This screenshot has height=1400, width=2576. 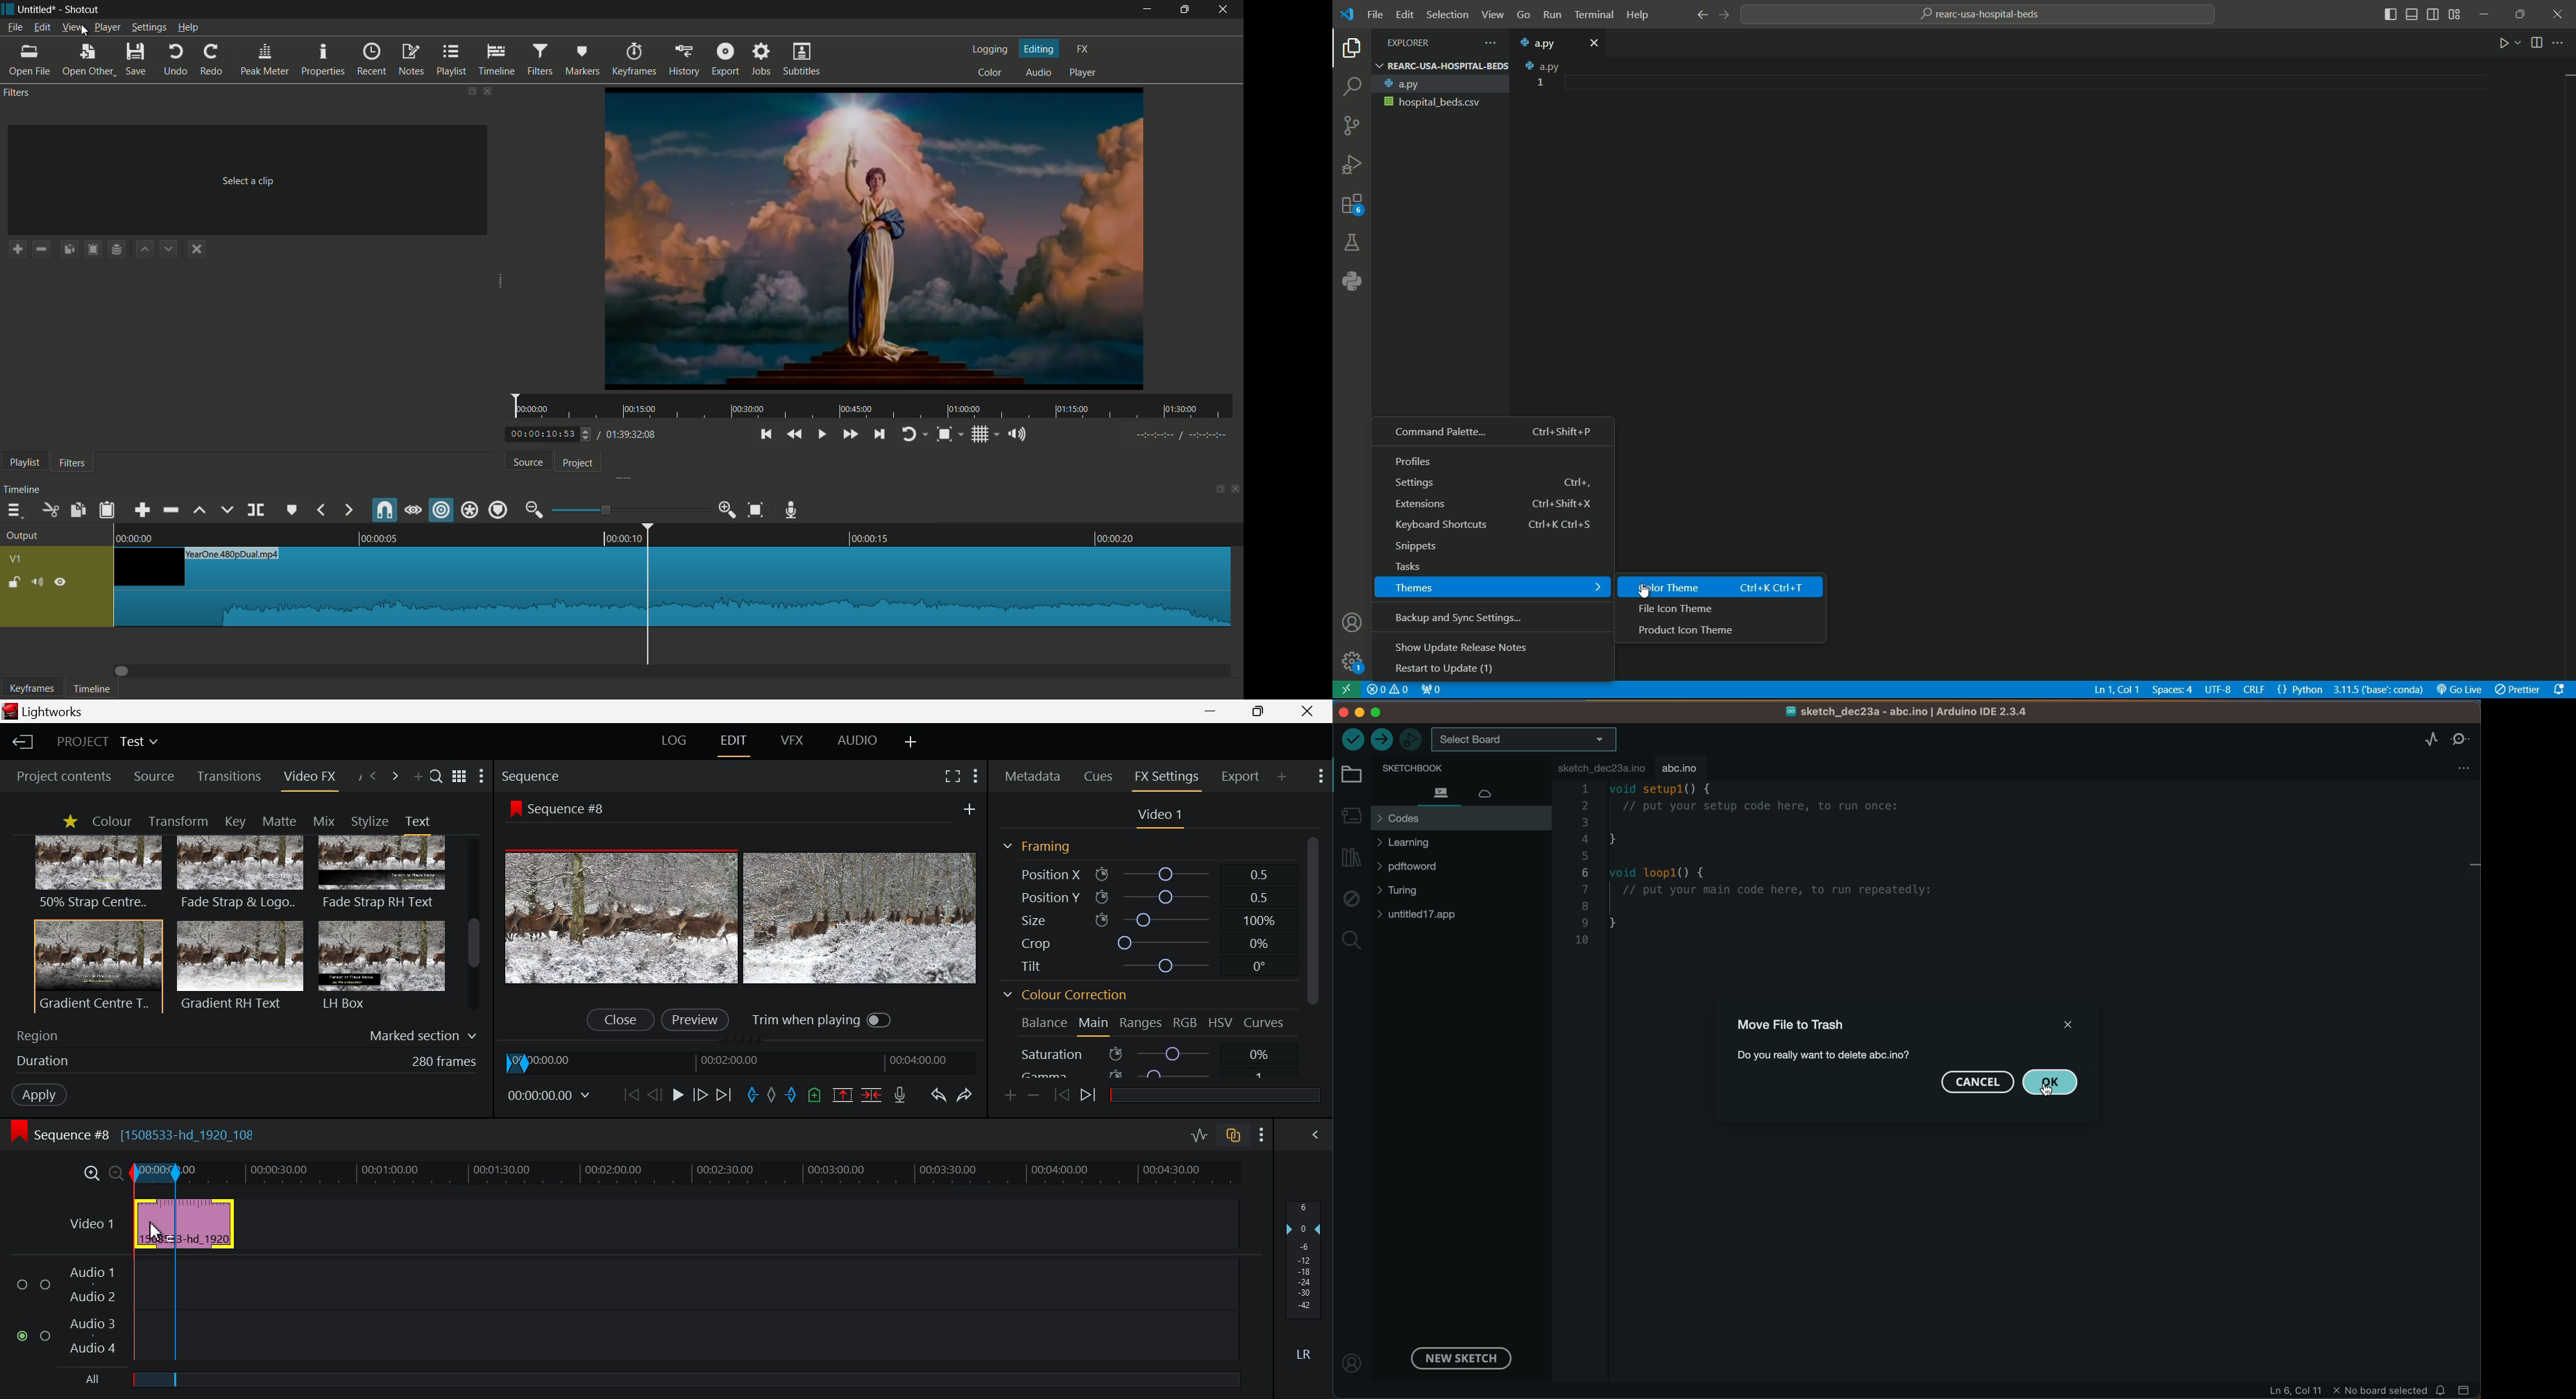 I want to click on Add keyframe, so click(x=1008, y=1094).